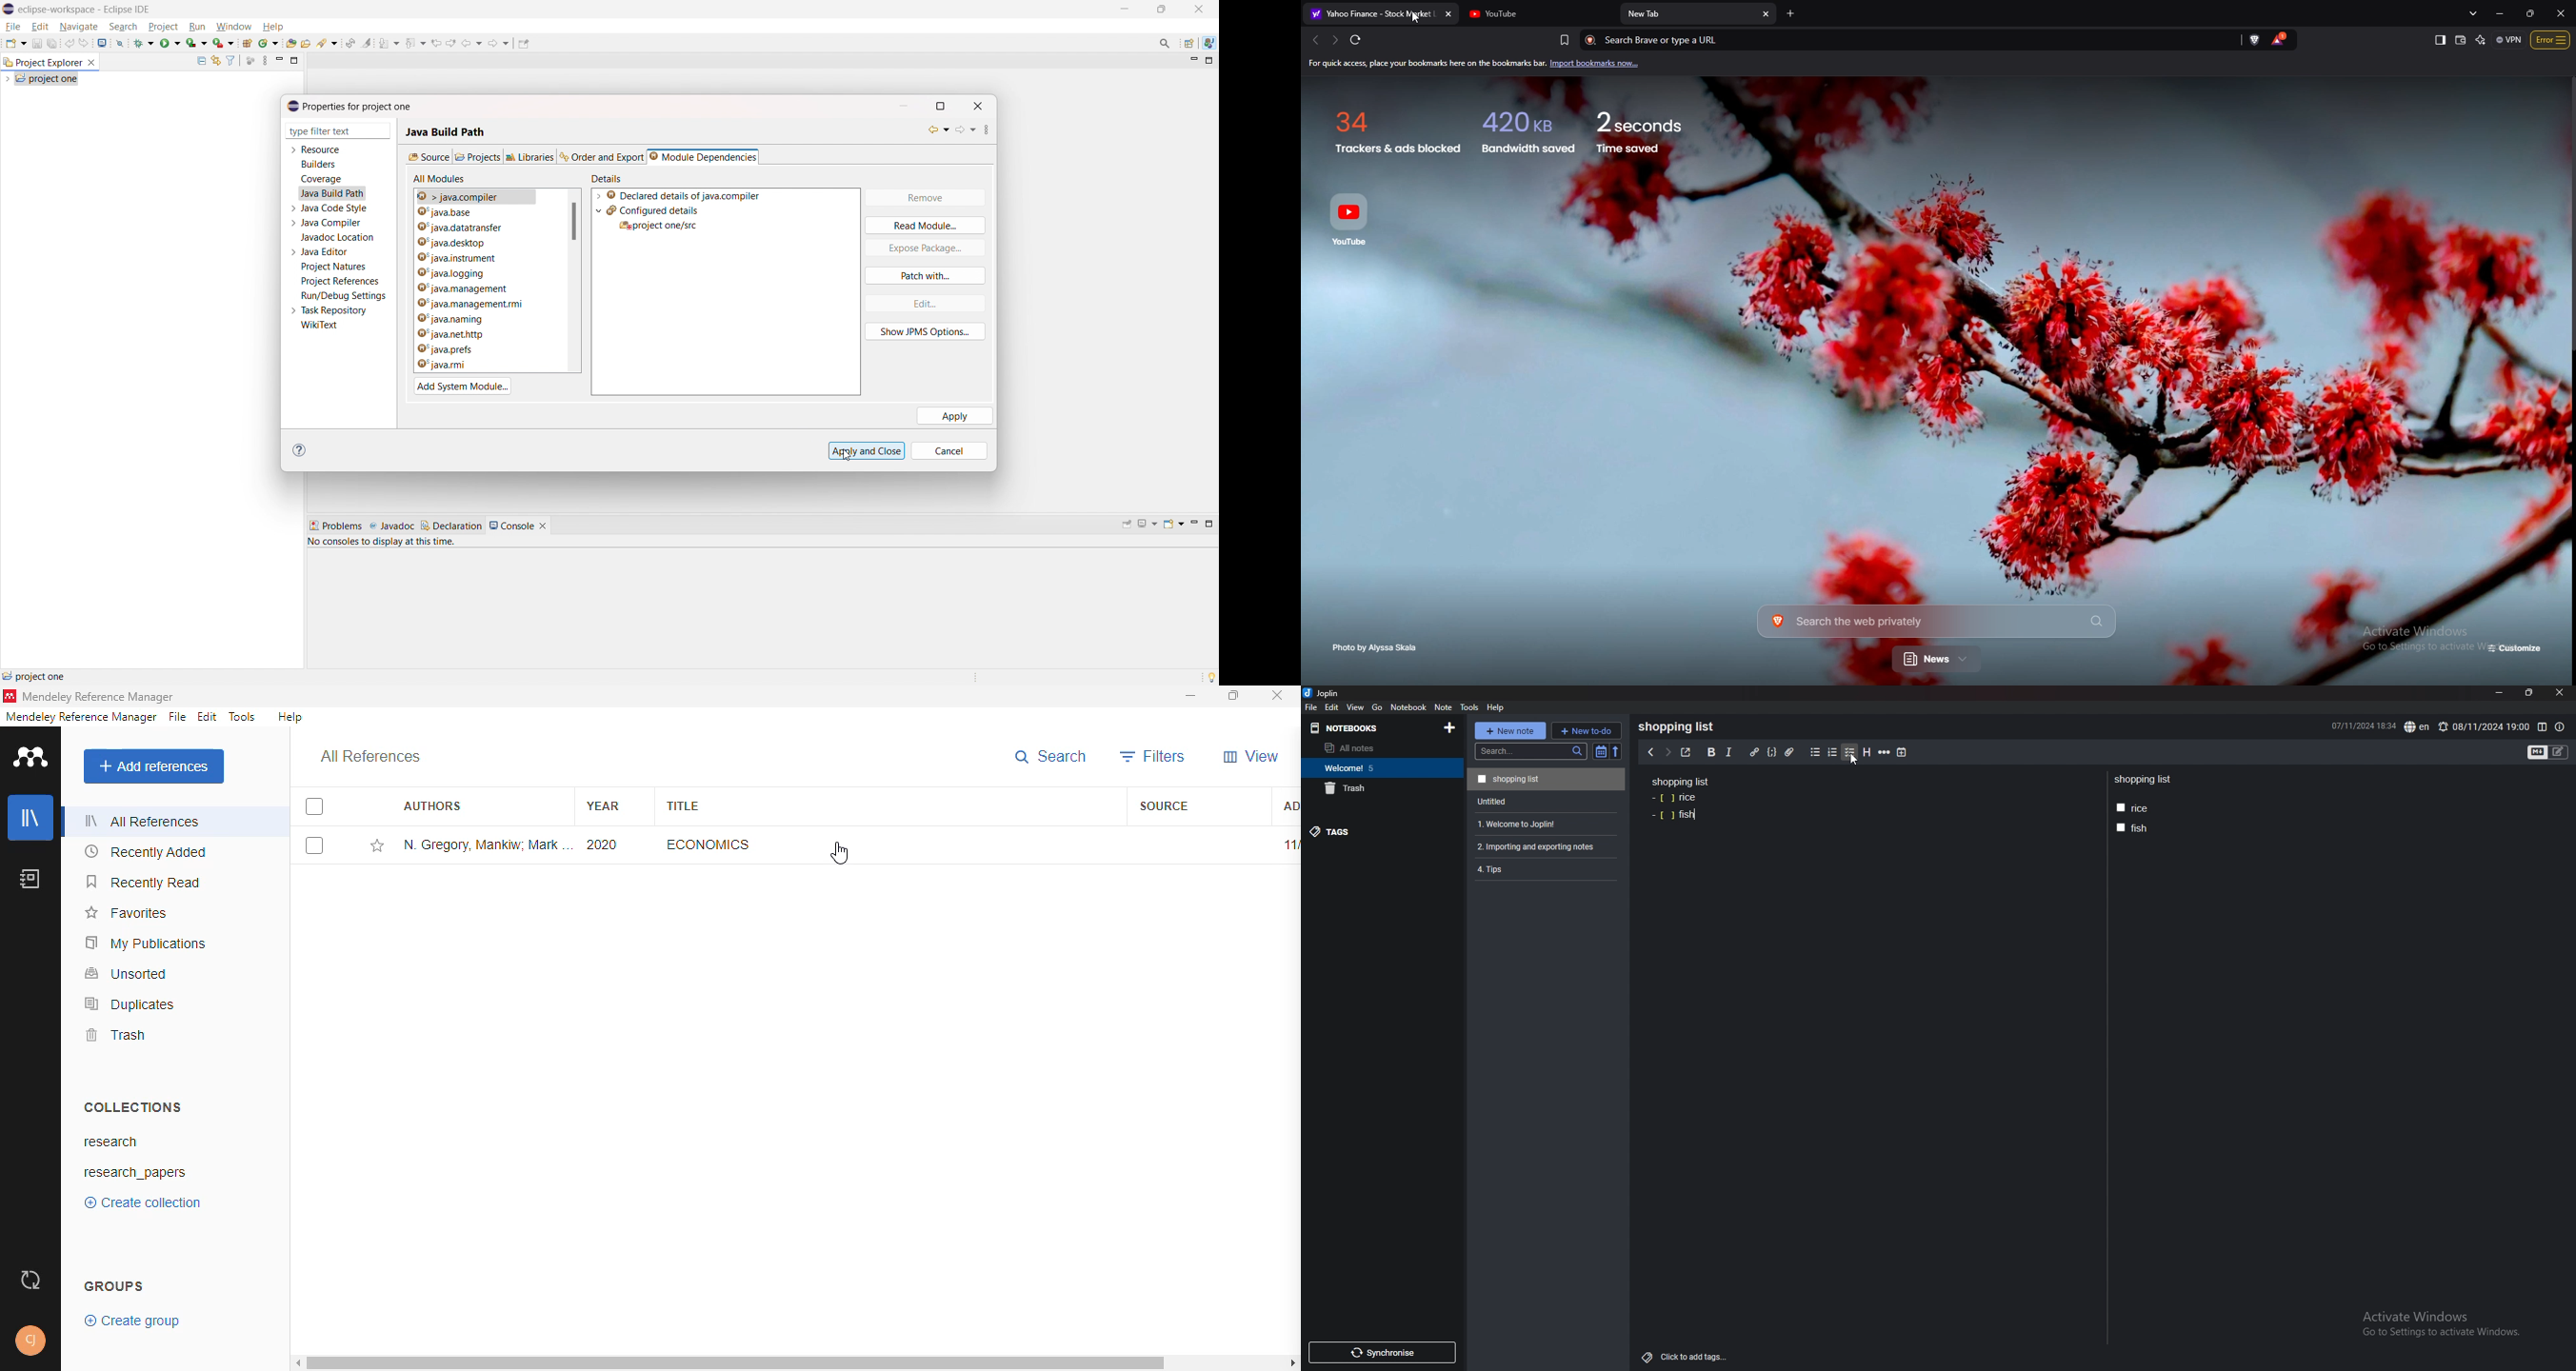  What do you see at coordinates (1711, 753) in the screenshot?
I see `bold` at bounding box center [1711, 753].